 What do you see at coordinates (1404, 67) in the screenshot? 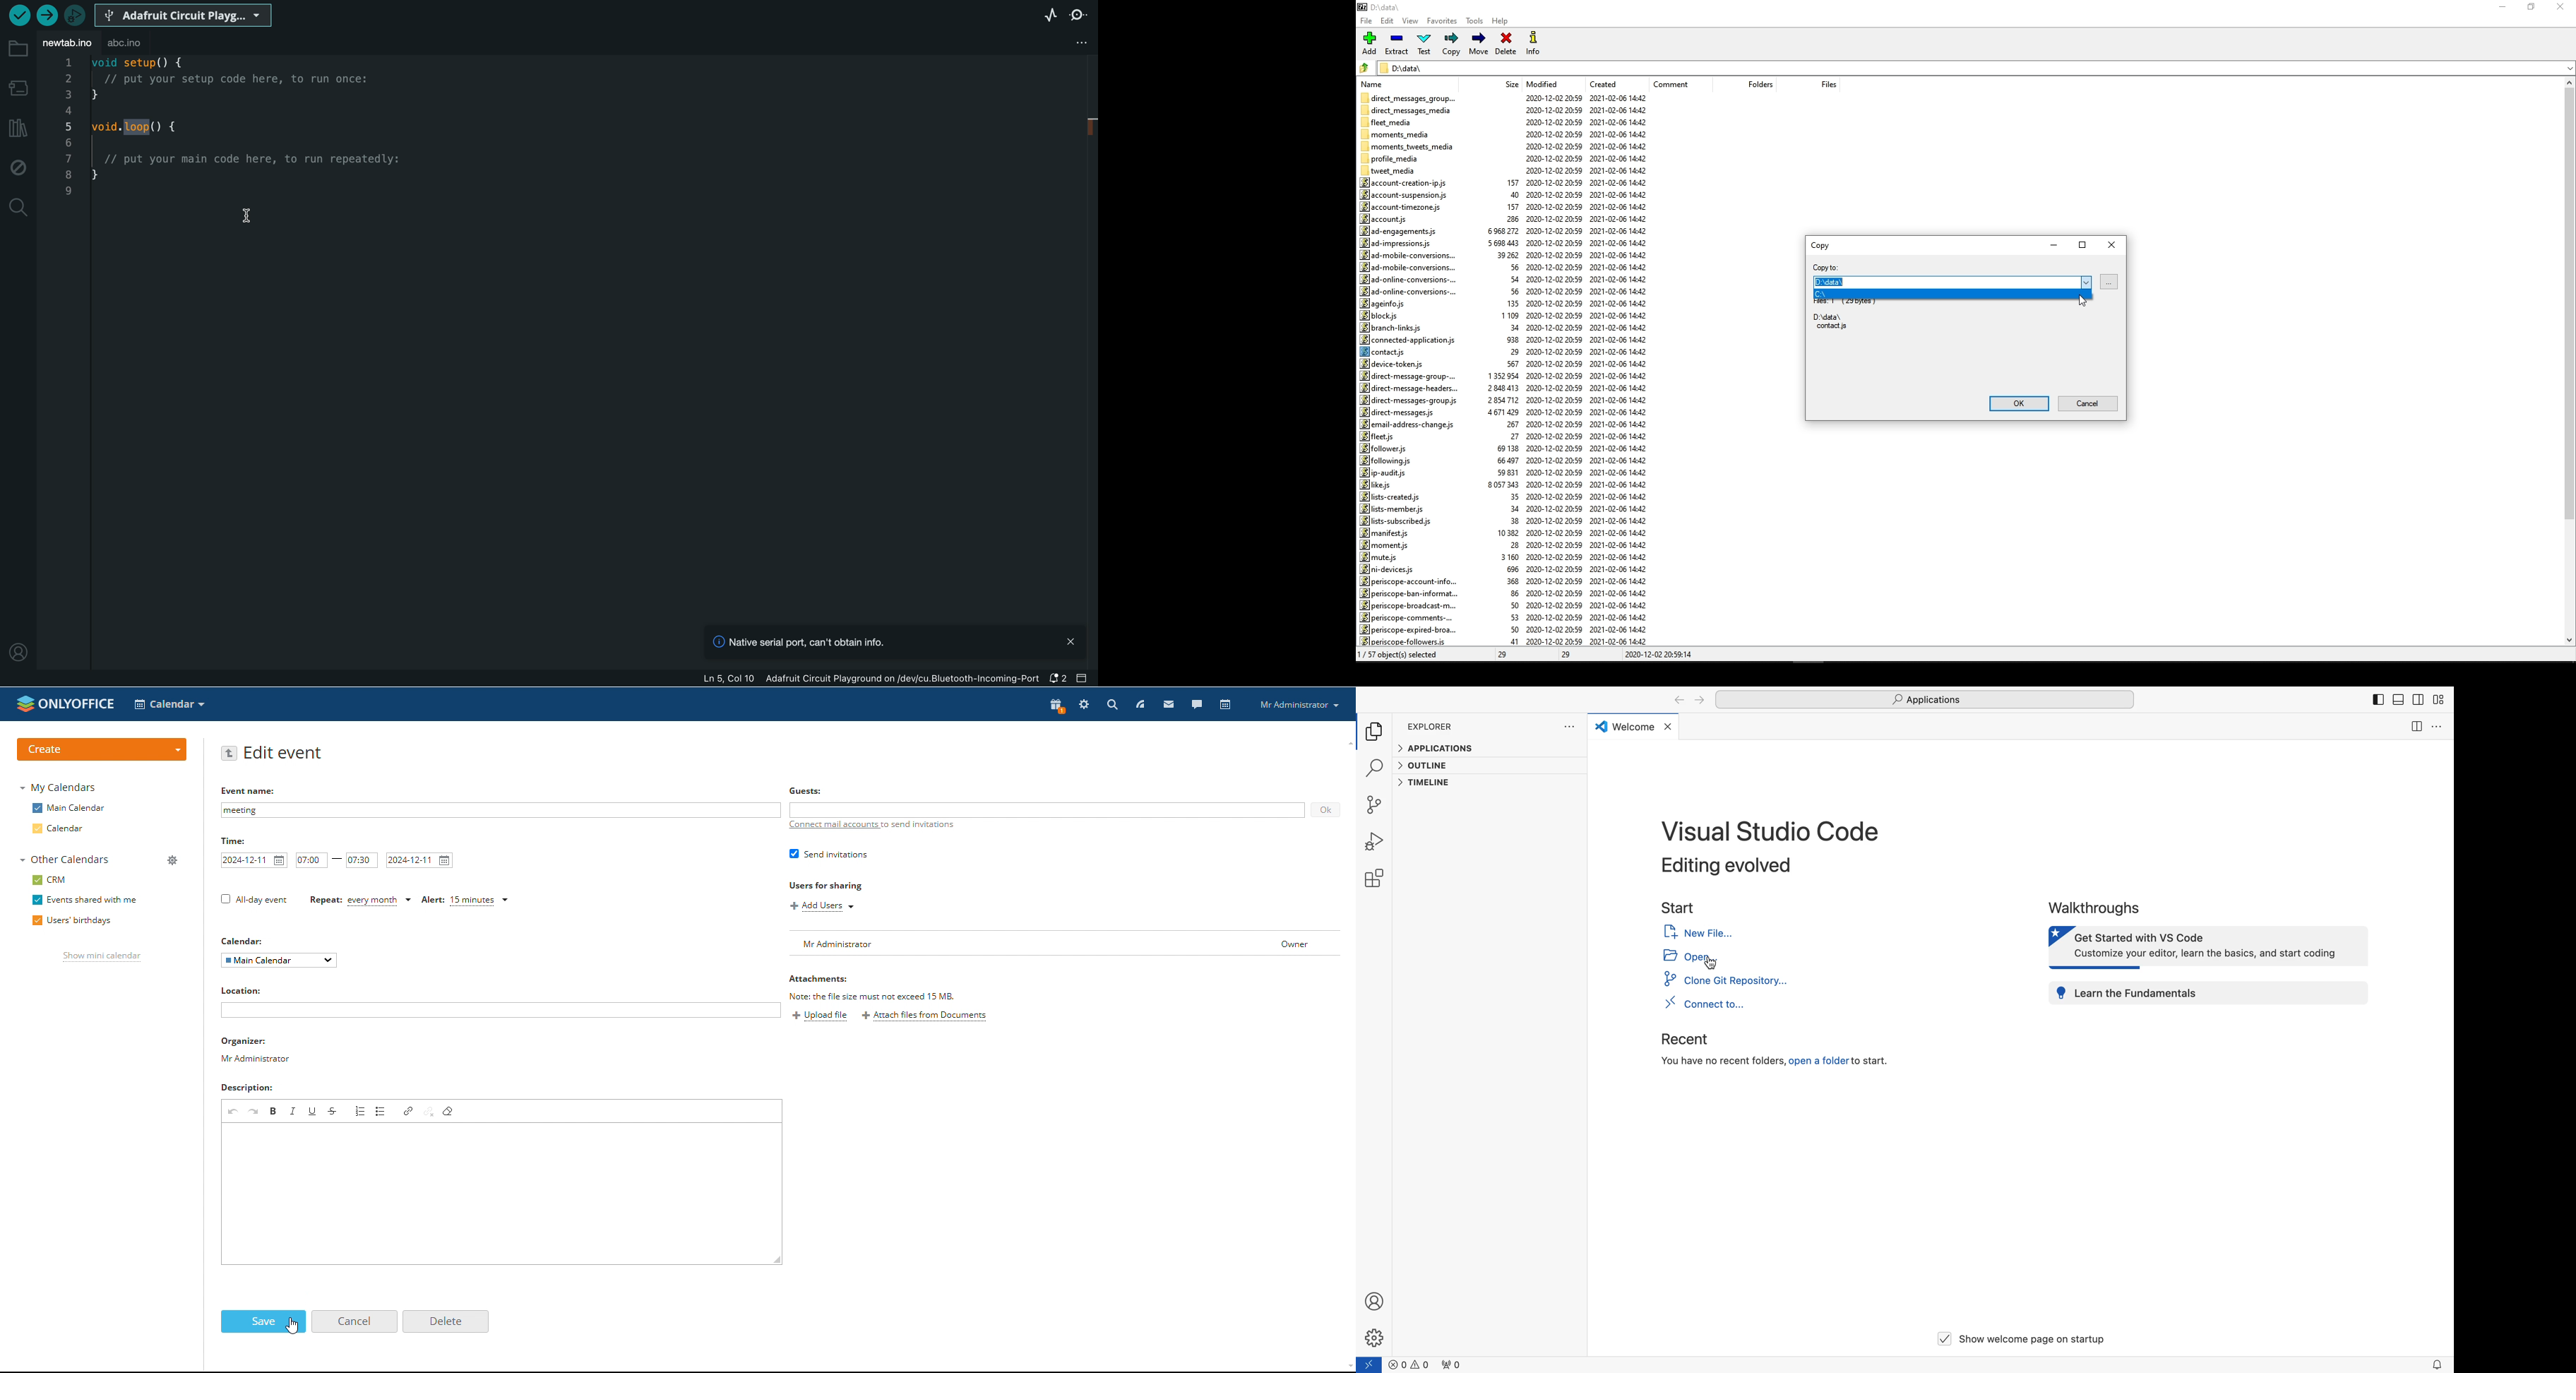
I see `D:\data\` at bounding box center [1404, 67].